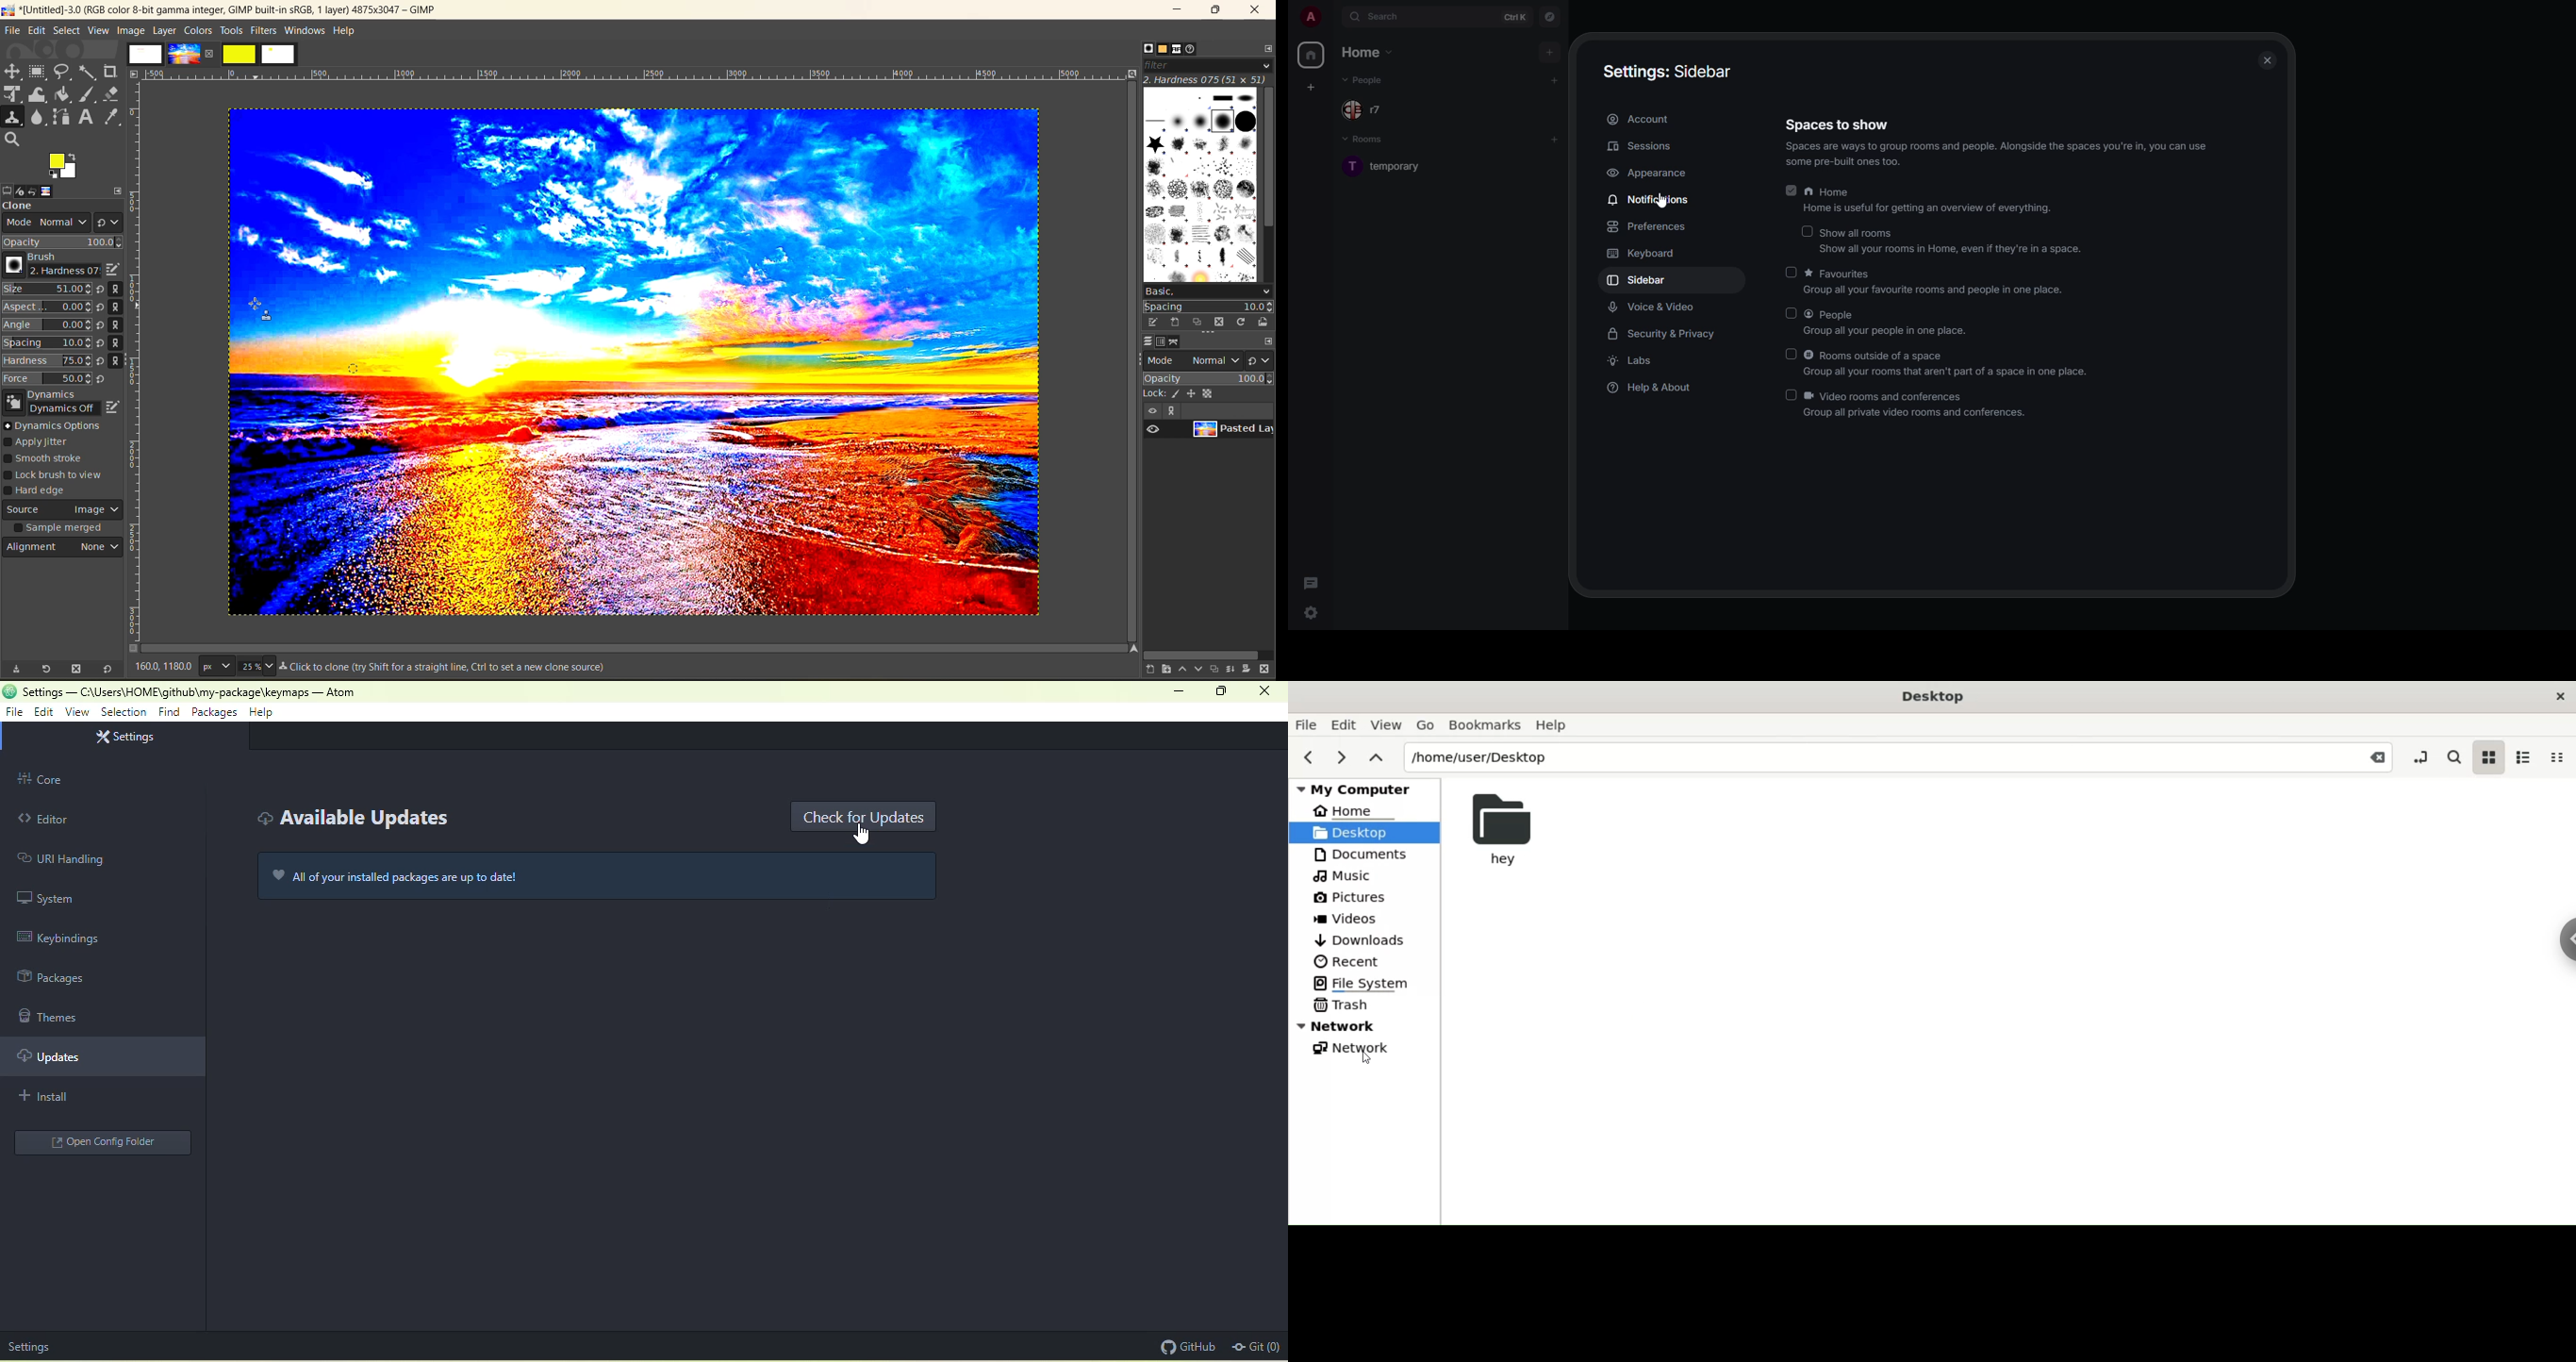 The image size is (2576, 1372). Describe the element at coordinates (1635, 360) in the screenshot. I see `labs` at that location.